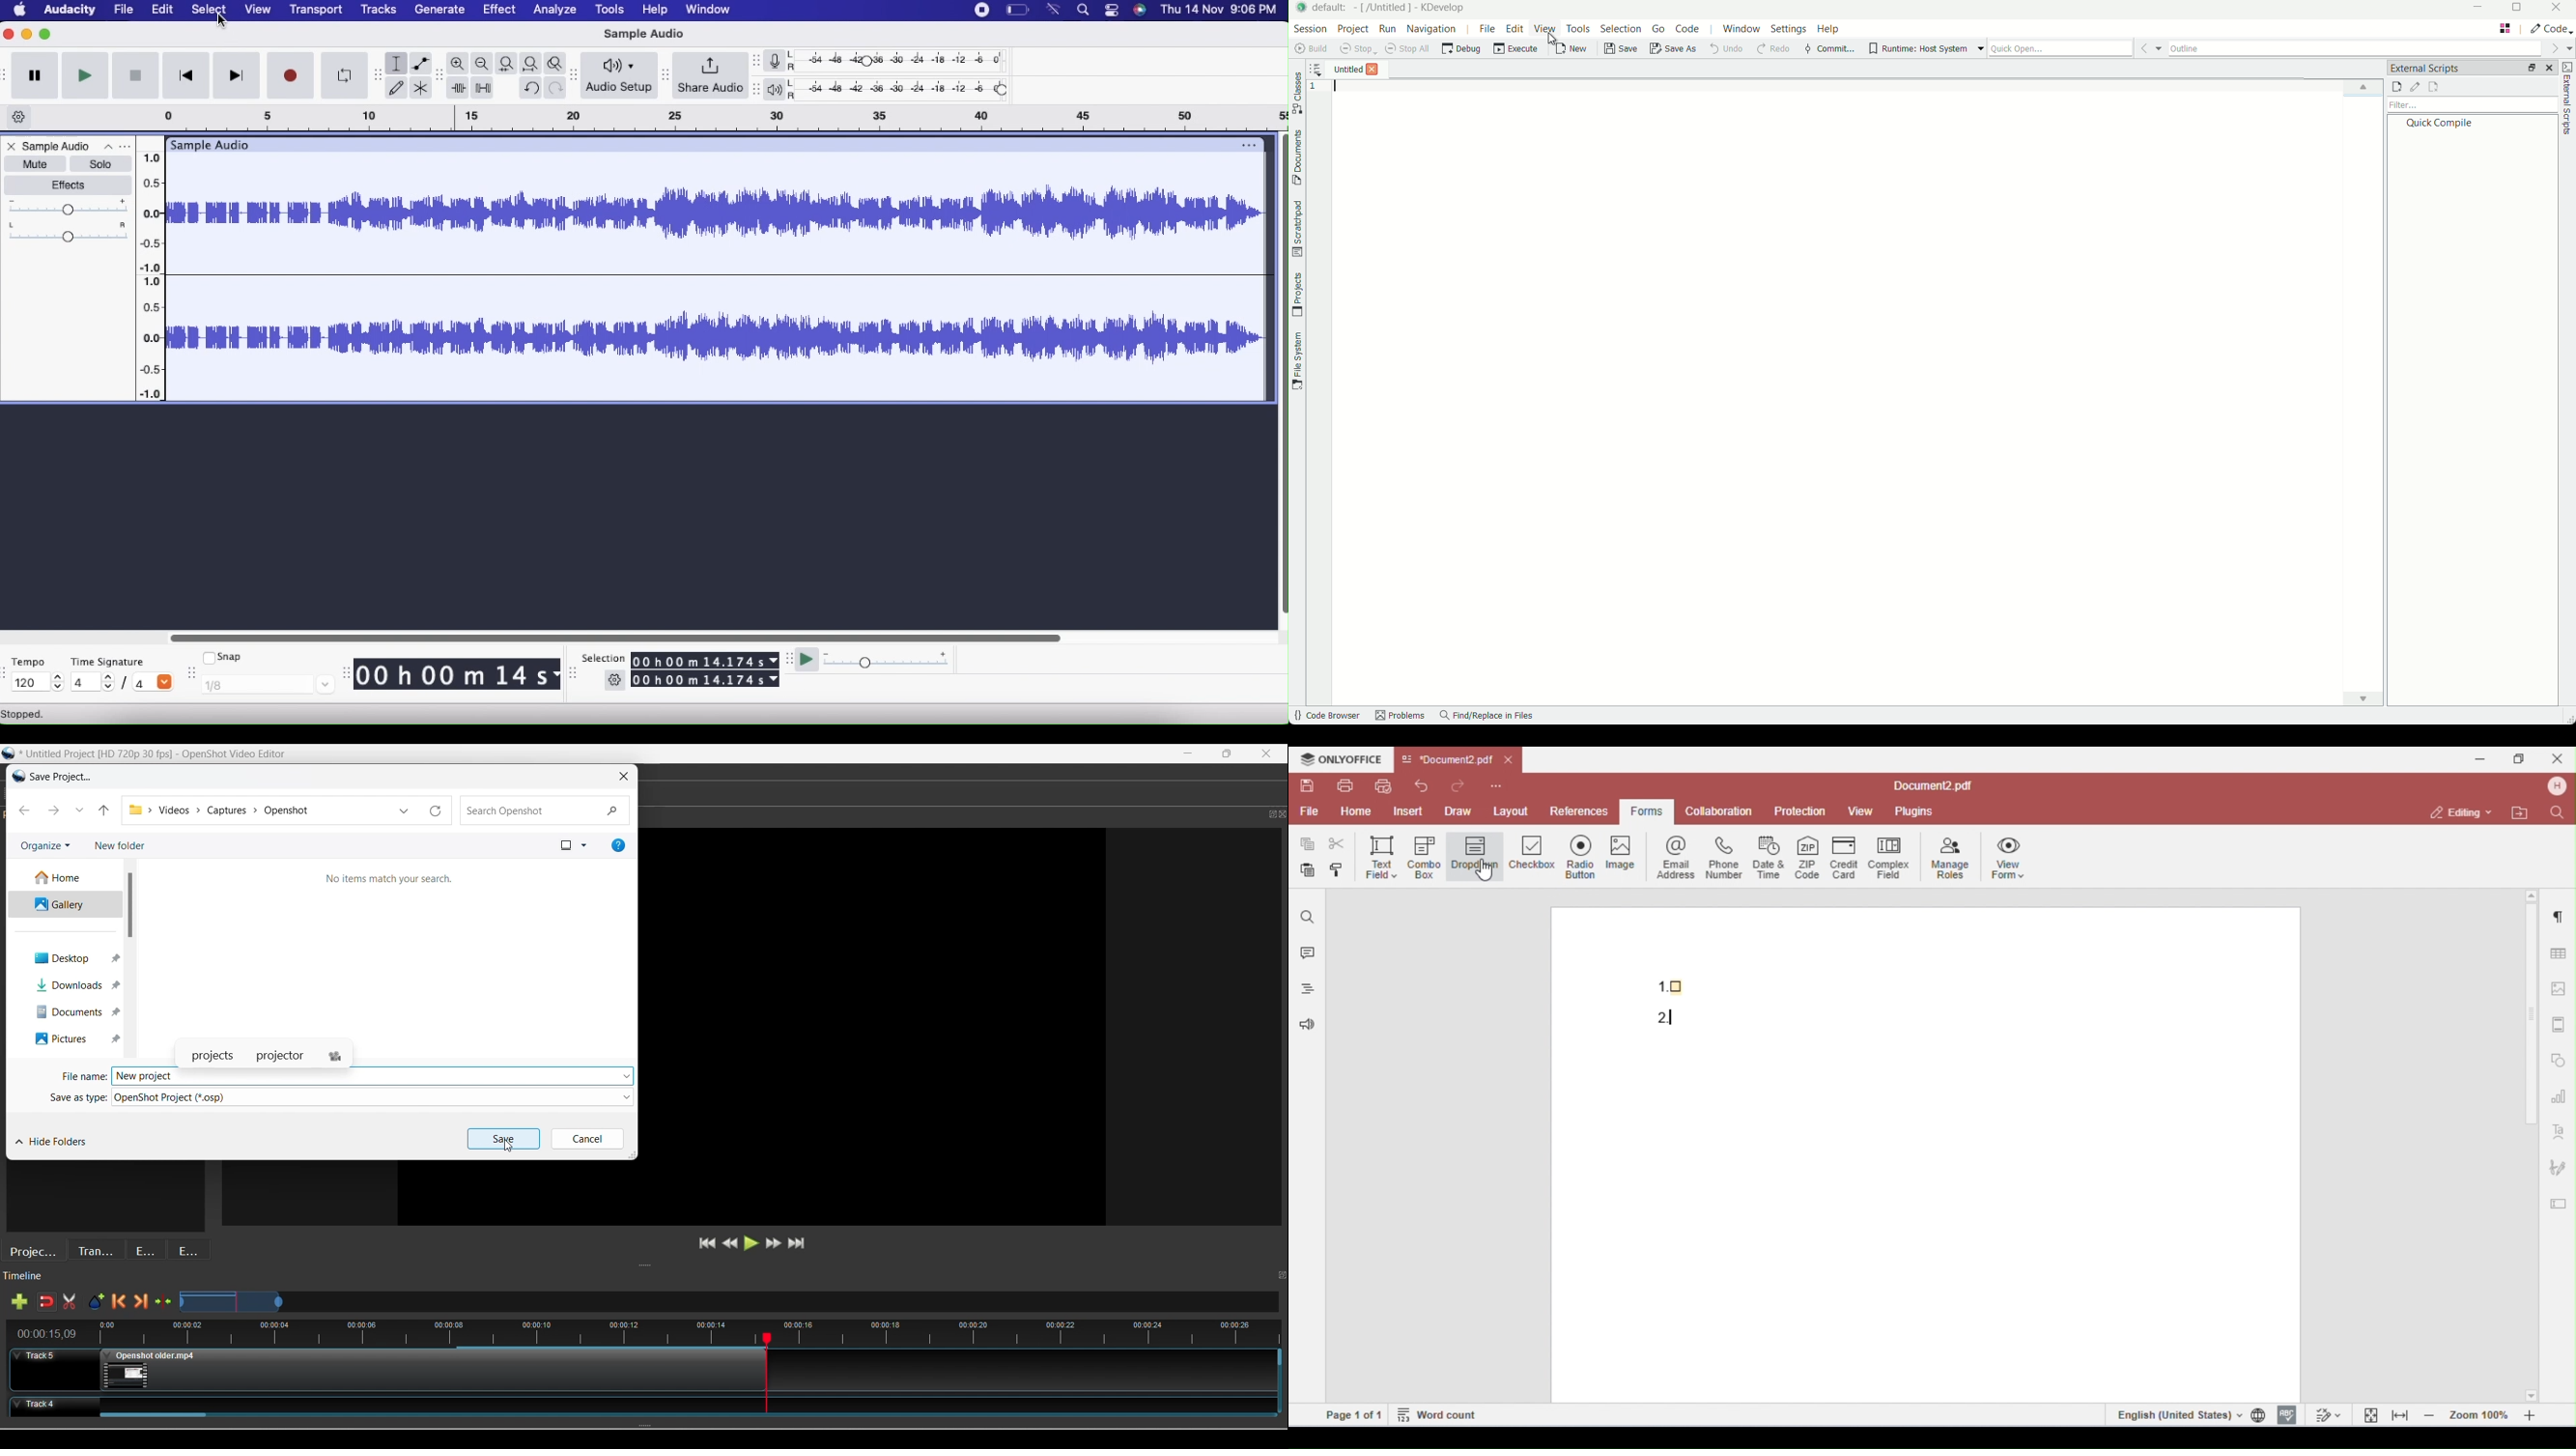  What do you see at coordinates (21, 11) in the screenshot?
I see `Home` at bounding box center [21, 11].